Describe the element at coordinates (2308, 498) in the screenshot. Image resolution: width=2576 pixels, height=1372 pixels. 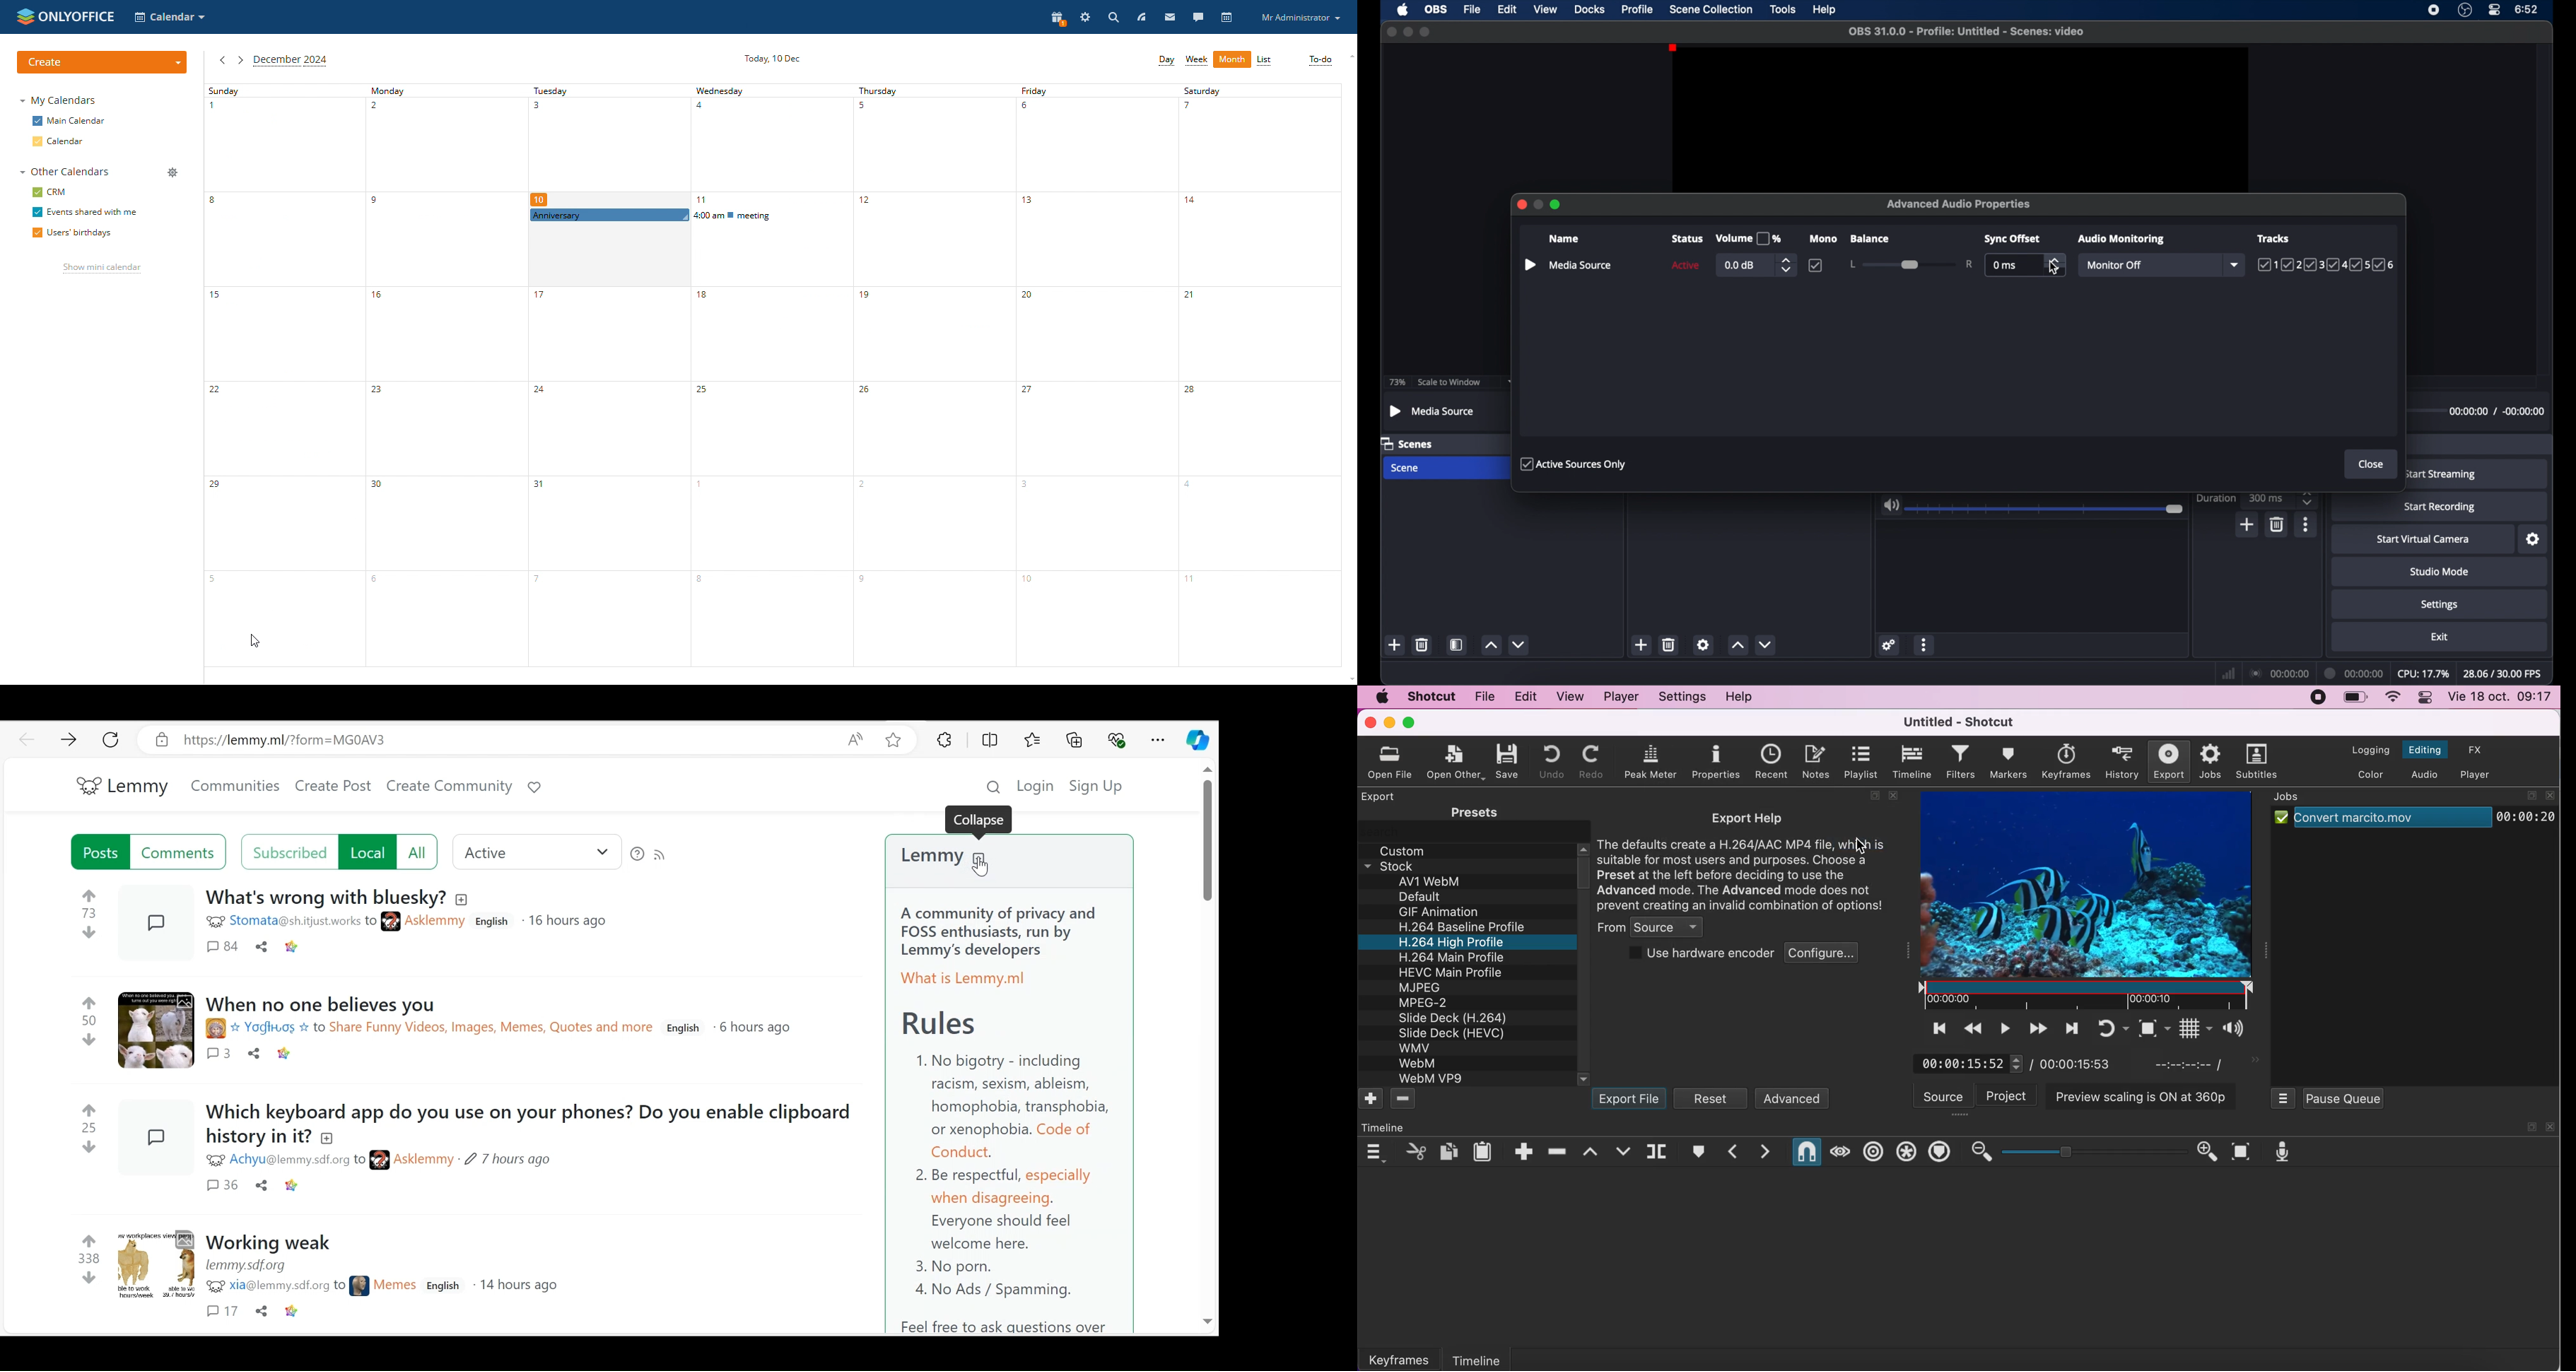
I see `stepper buttons` at that location.